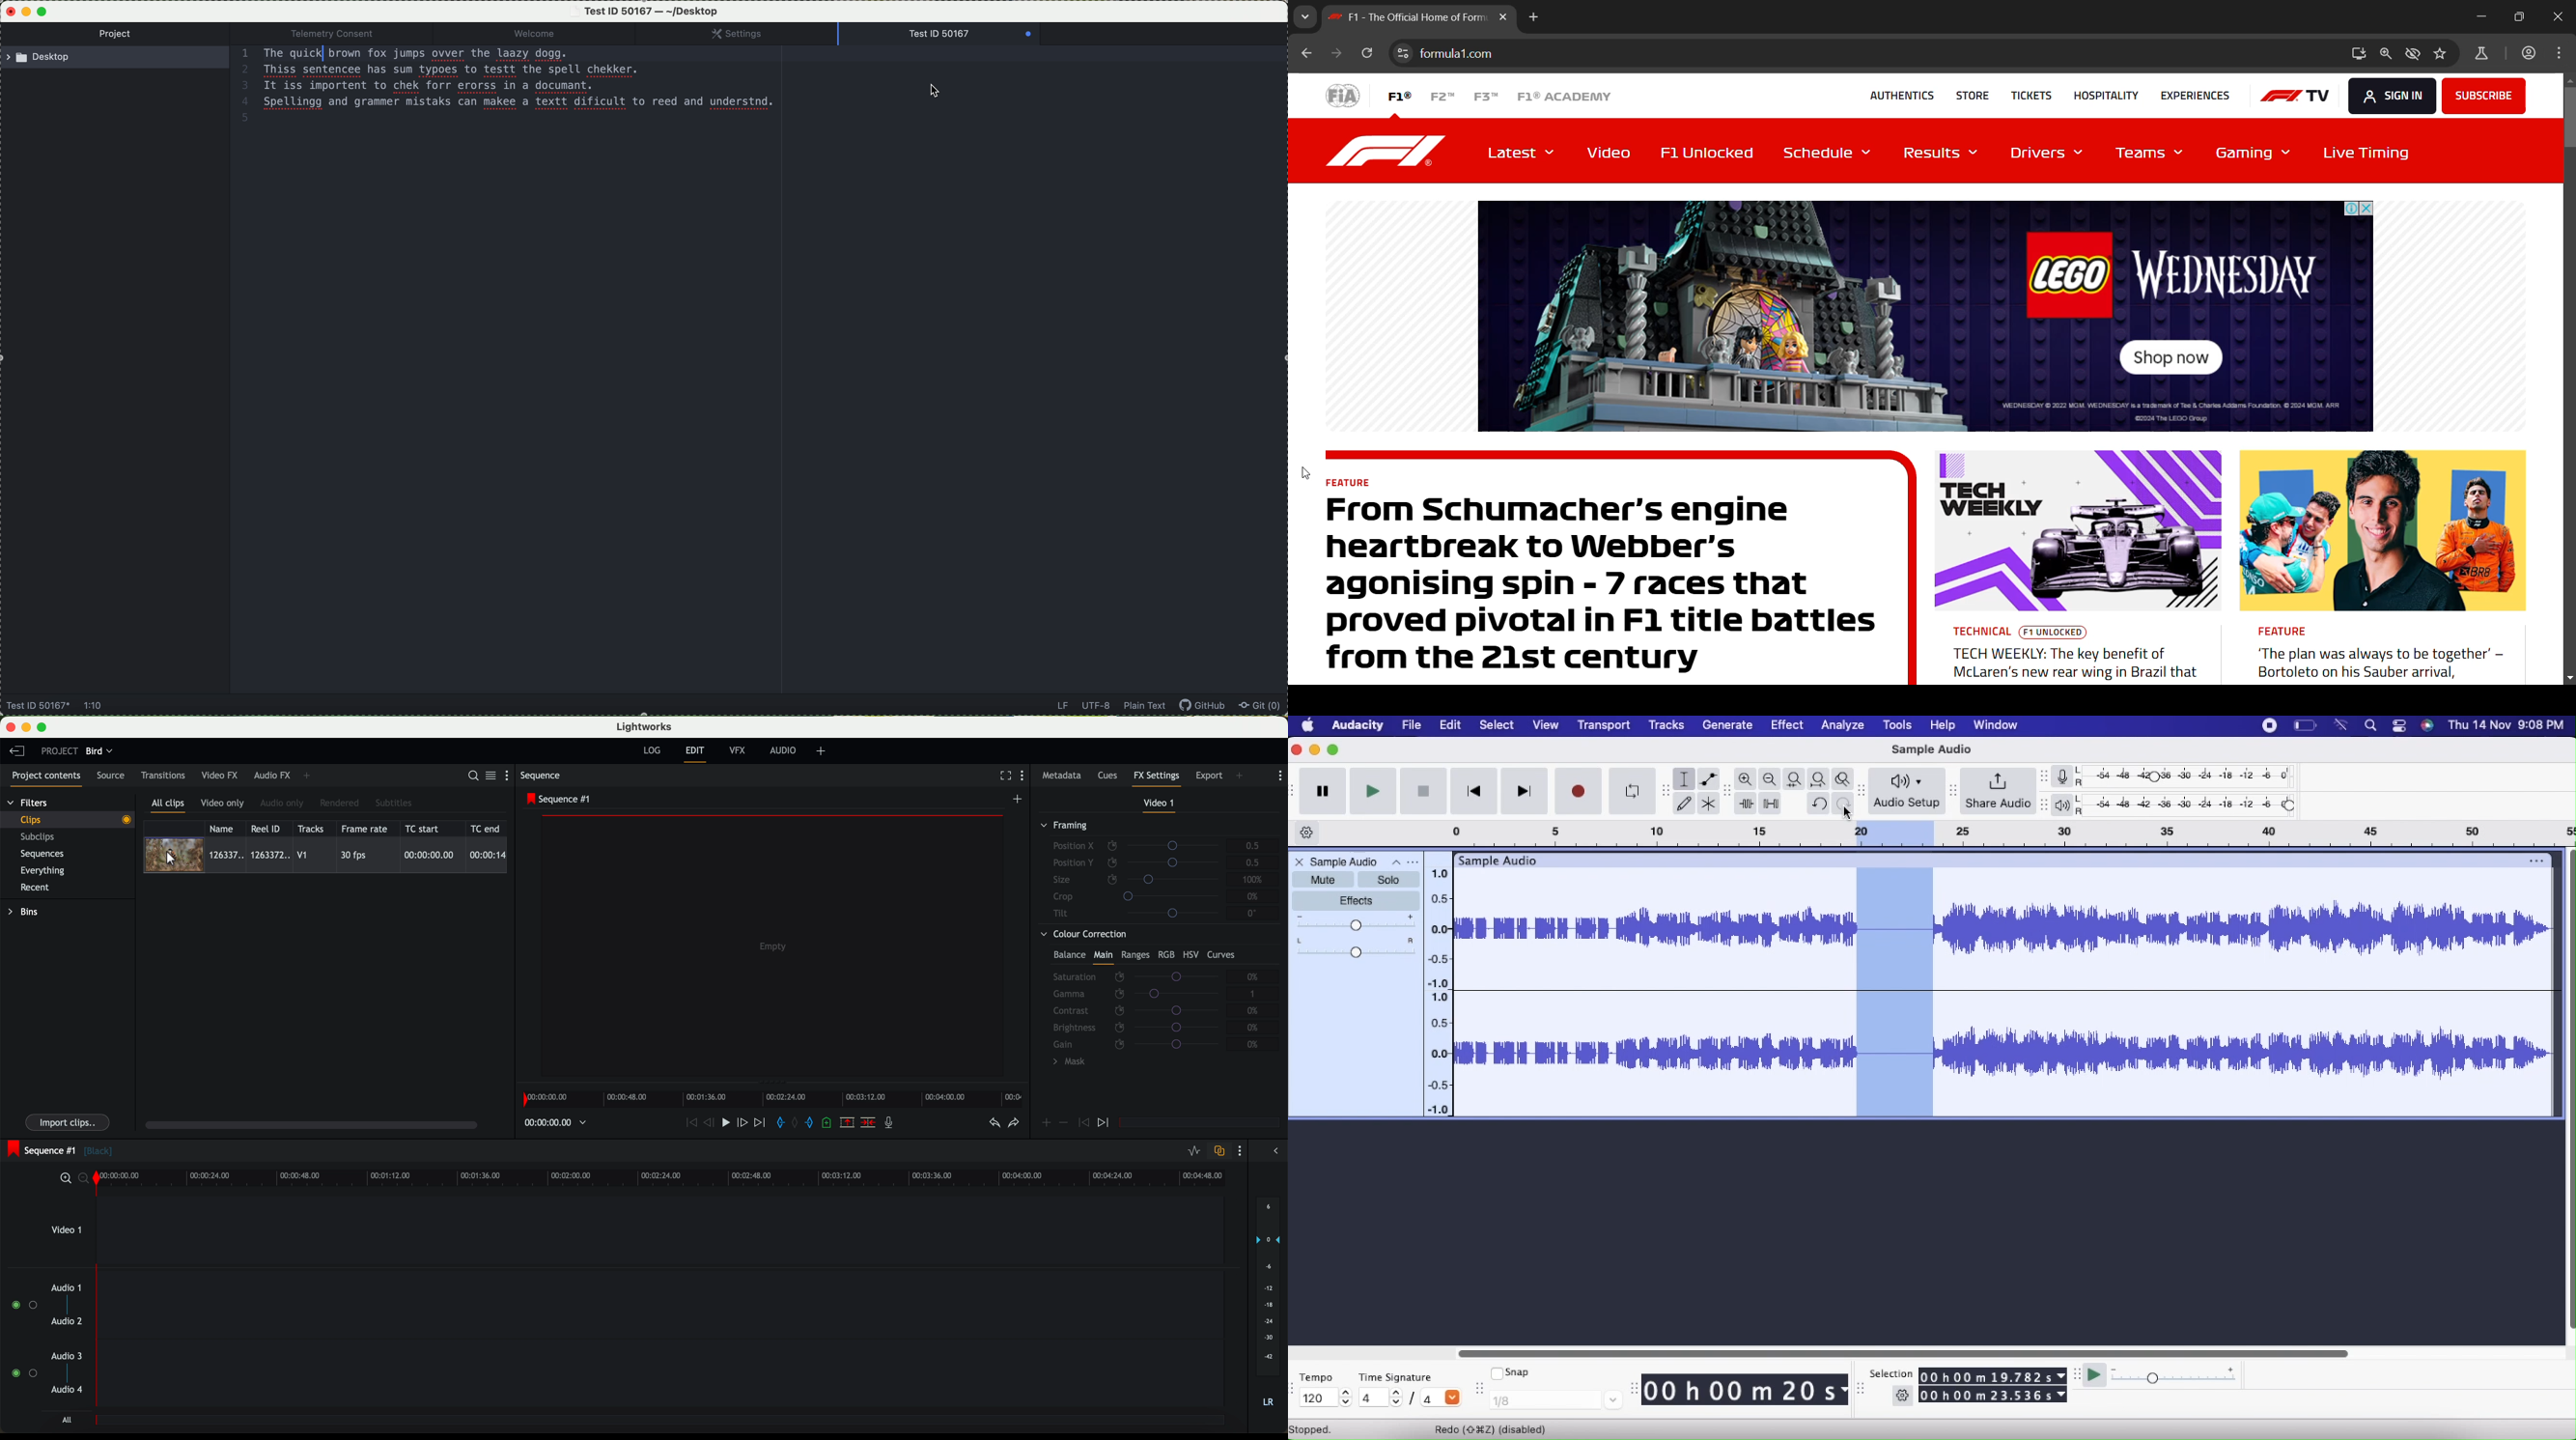 The height and width of the screenshot is (1456, 2576). I want to click on fx settings, so click(1156, 779).